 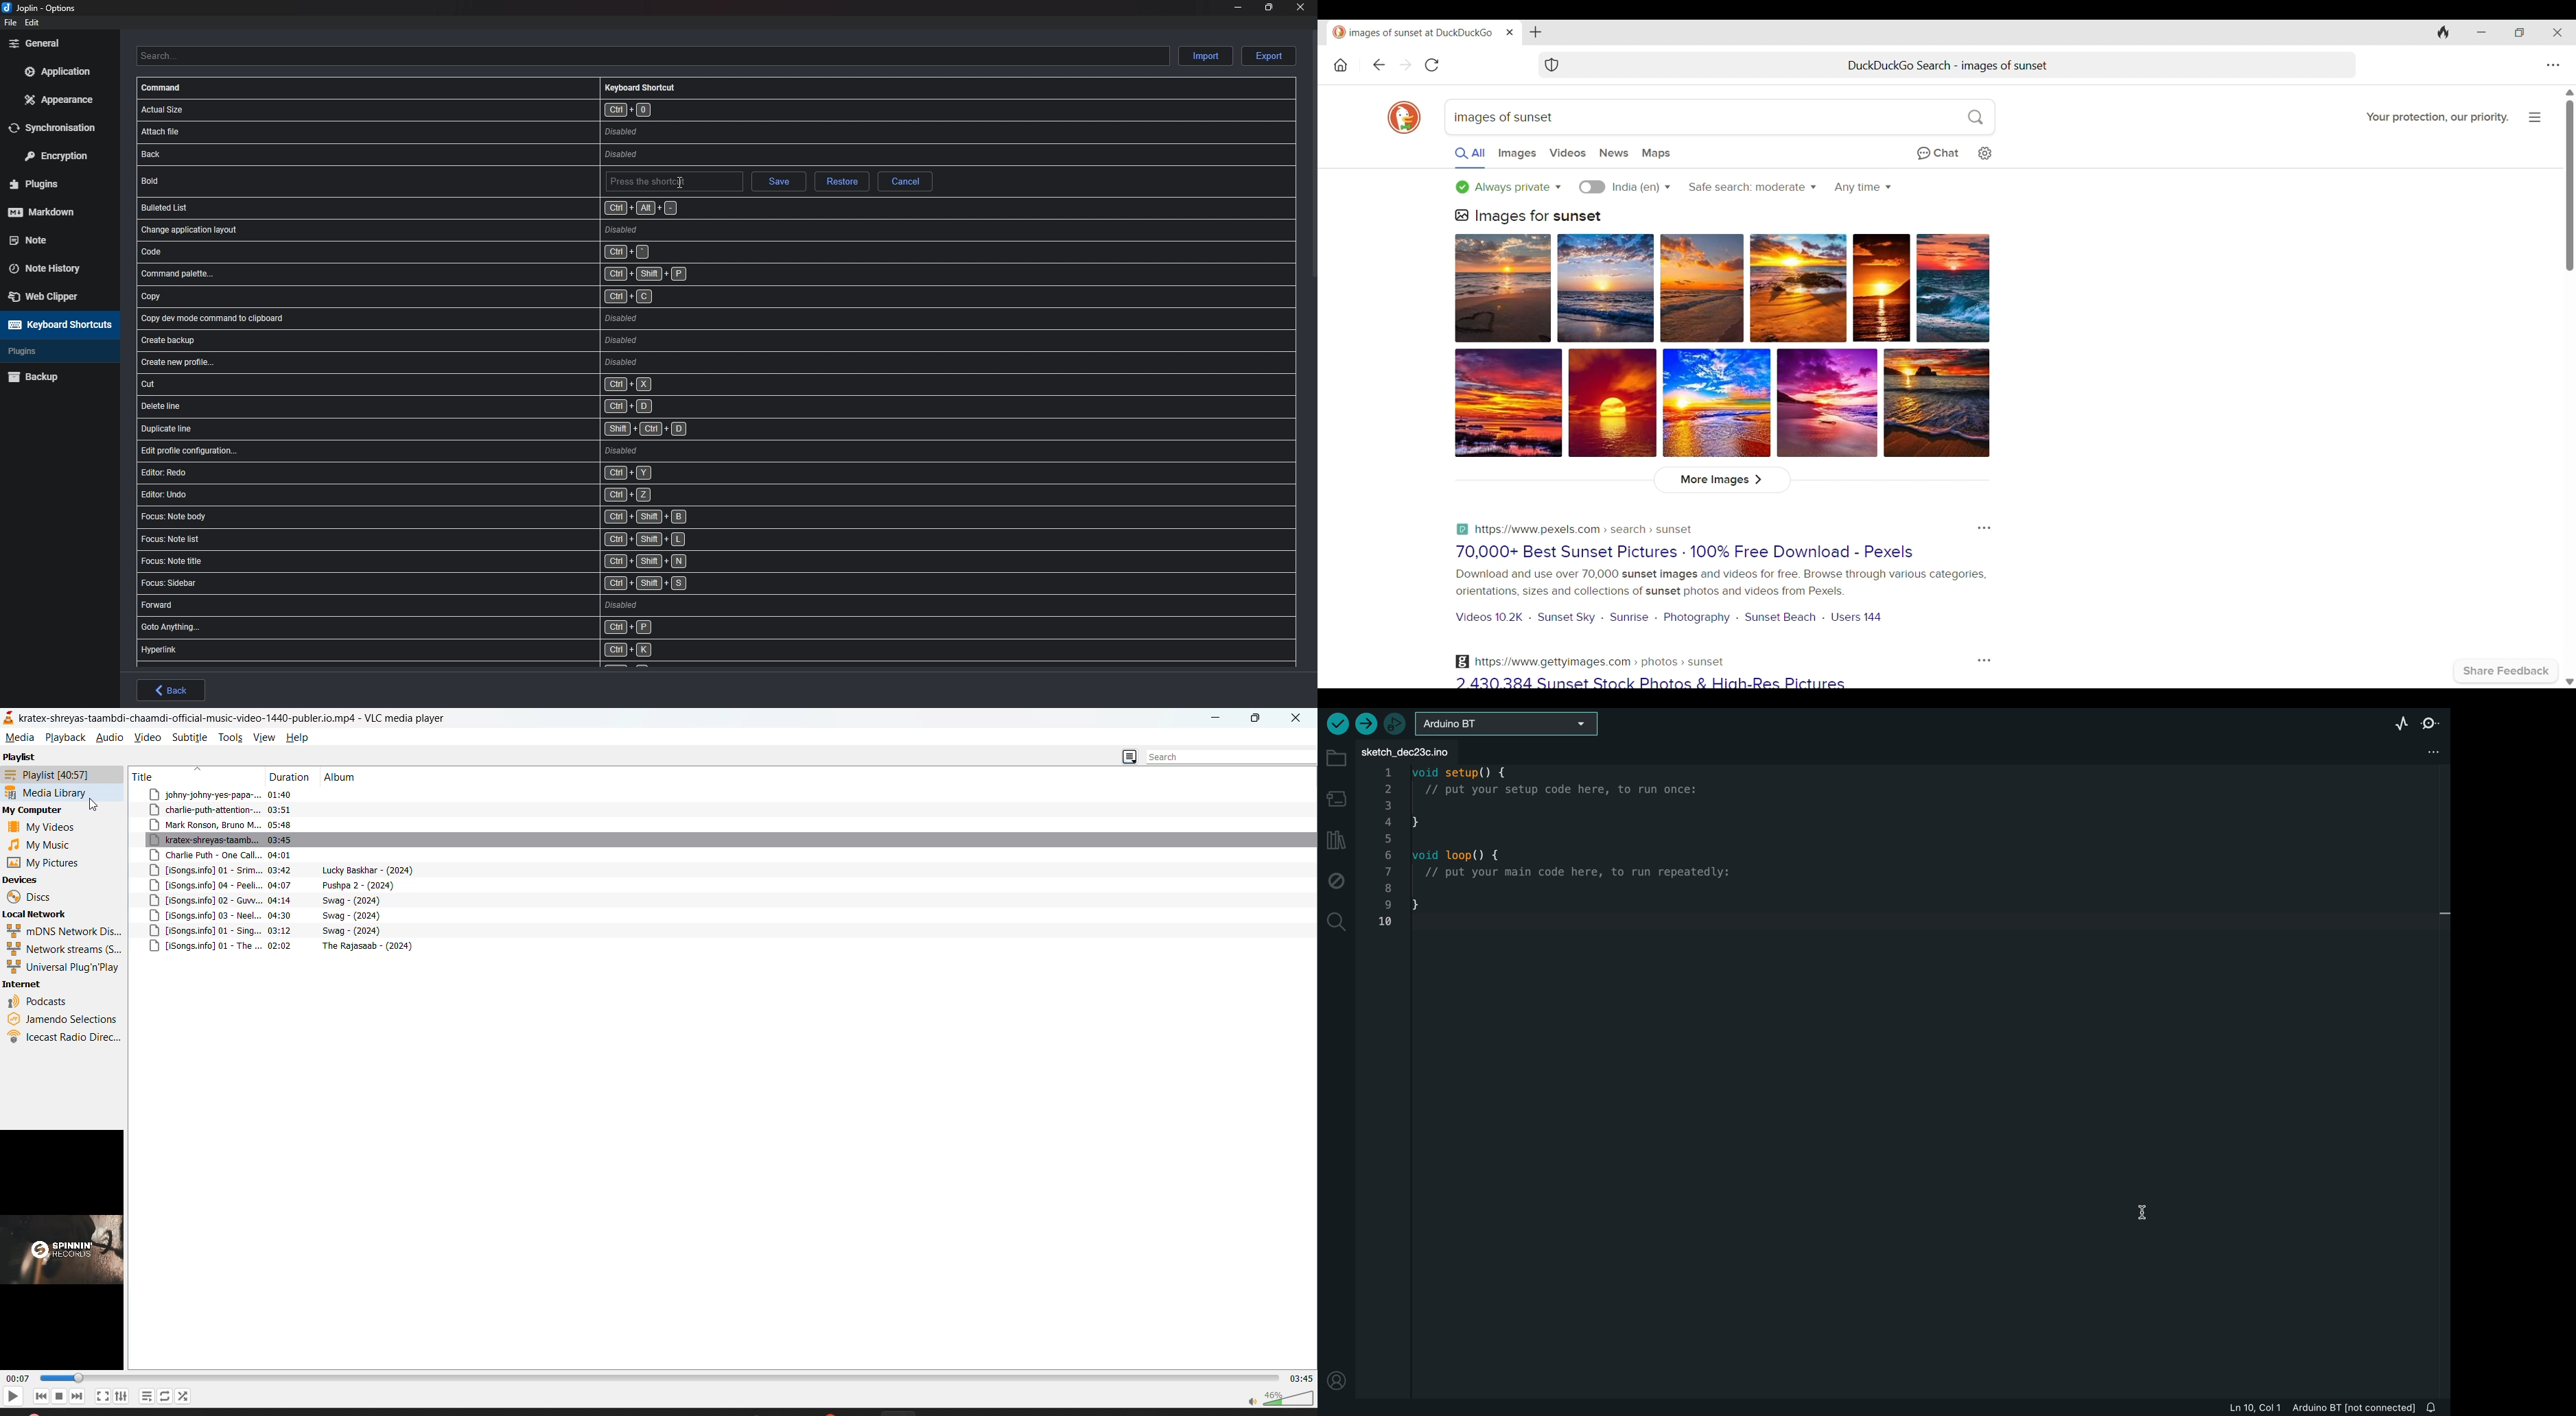 I want to click on shortcut, so click(x=467, y=340).